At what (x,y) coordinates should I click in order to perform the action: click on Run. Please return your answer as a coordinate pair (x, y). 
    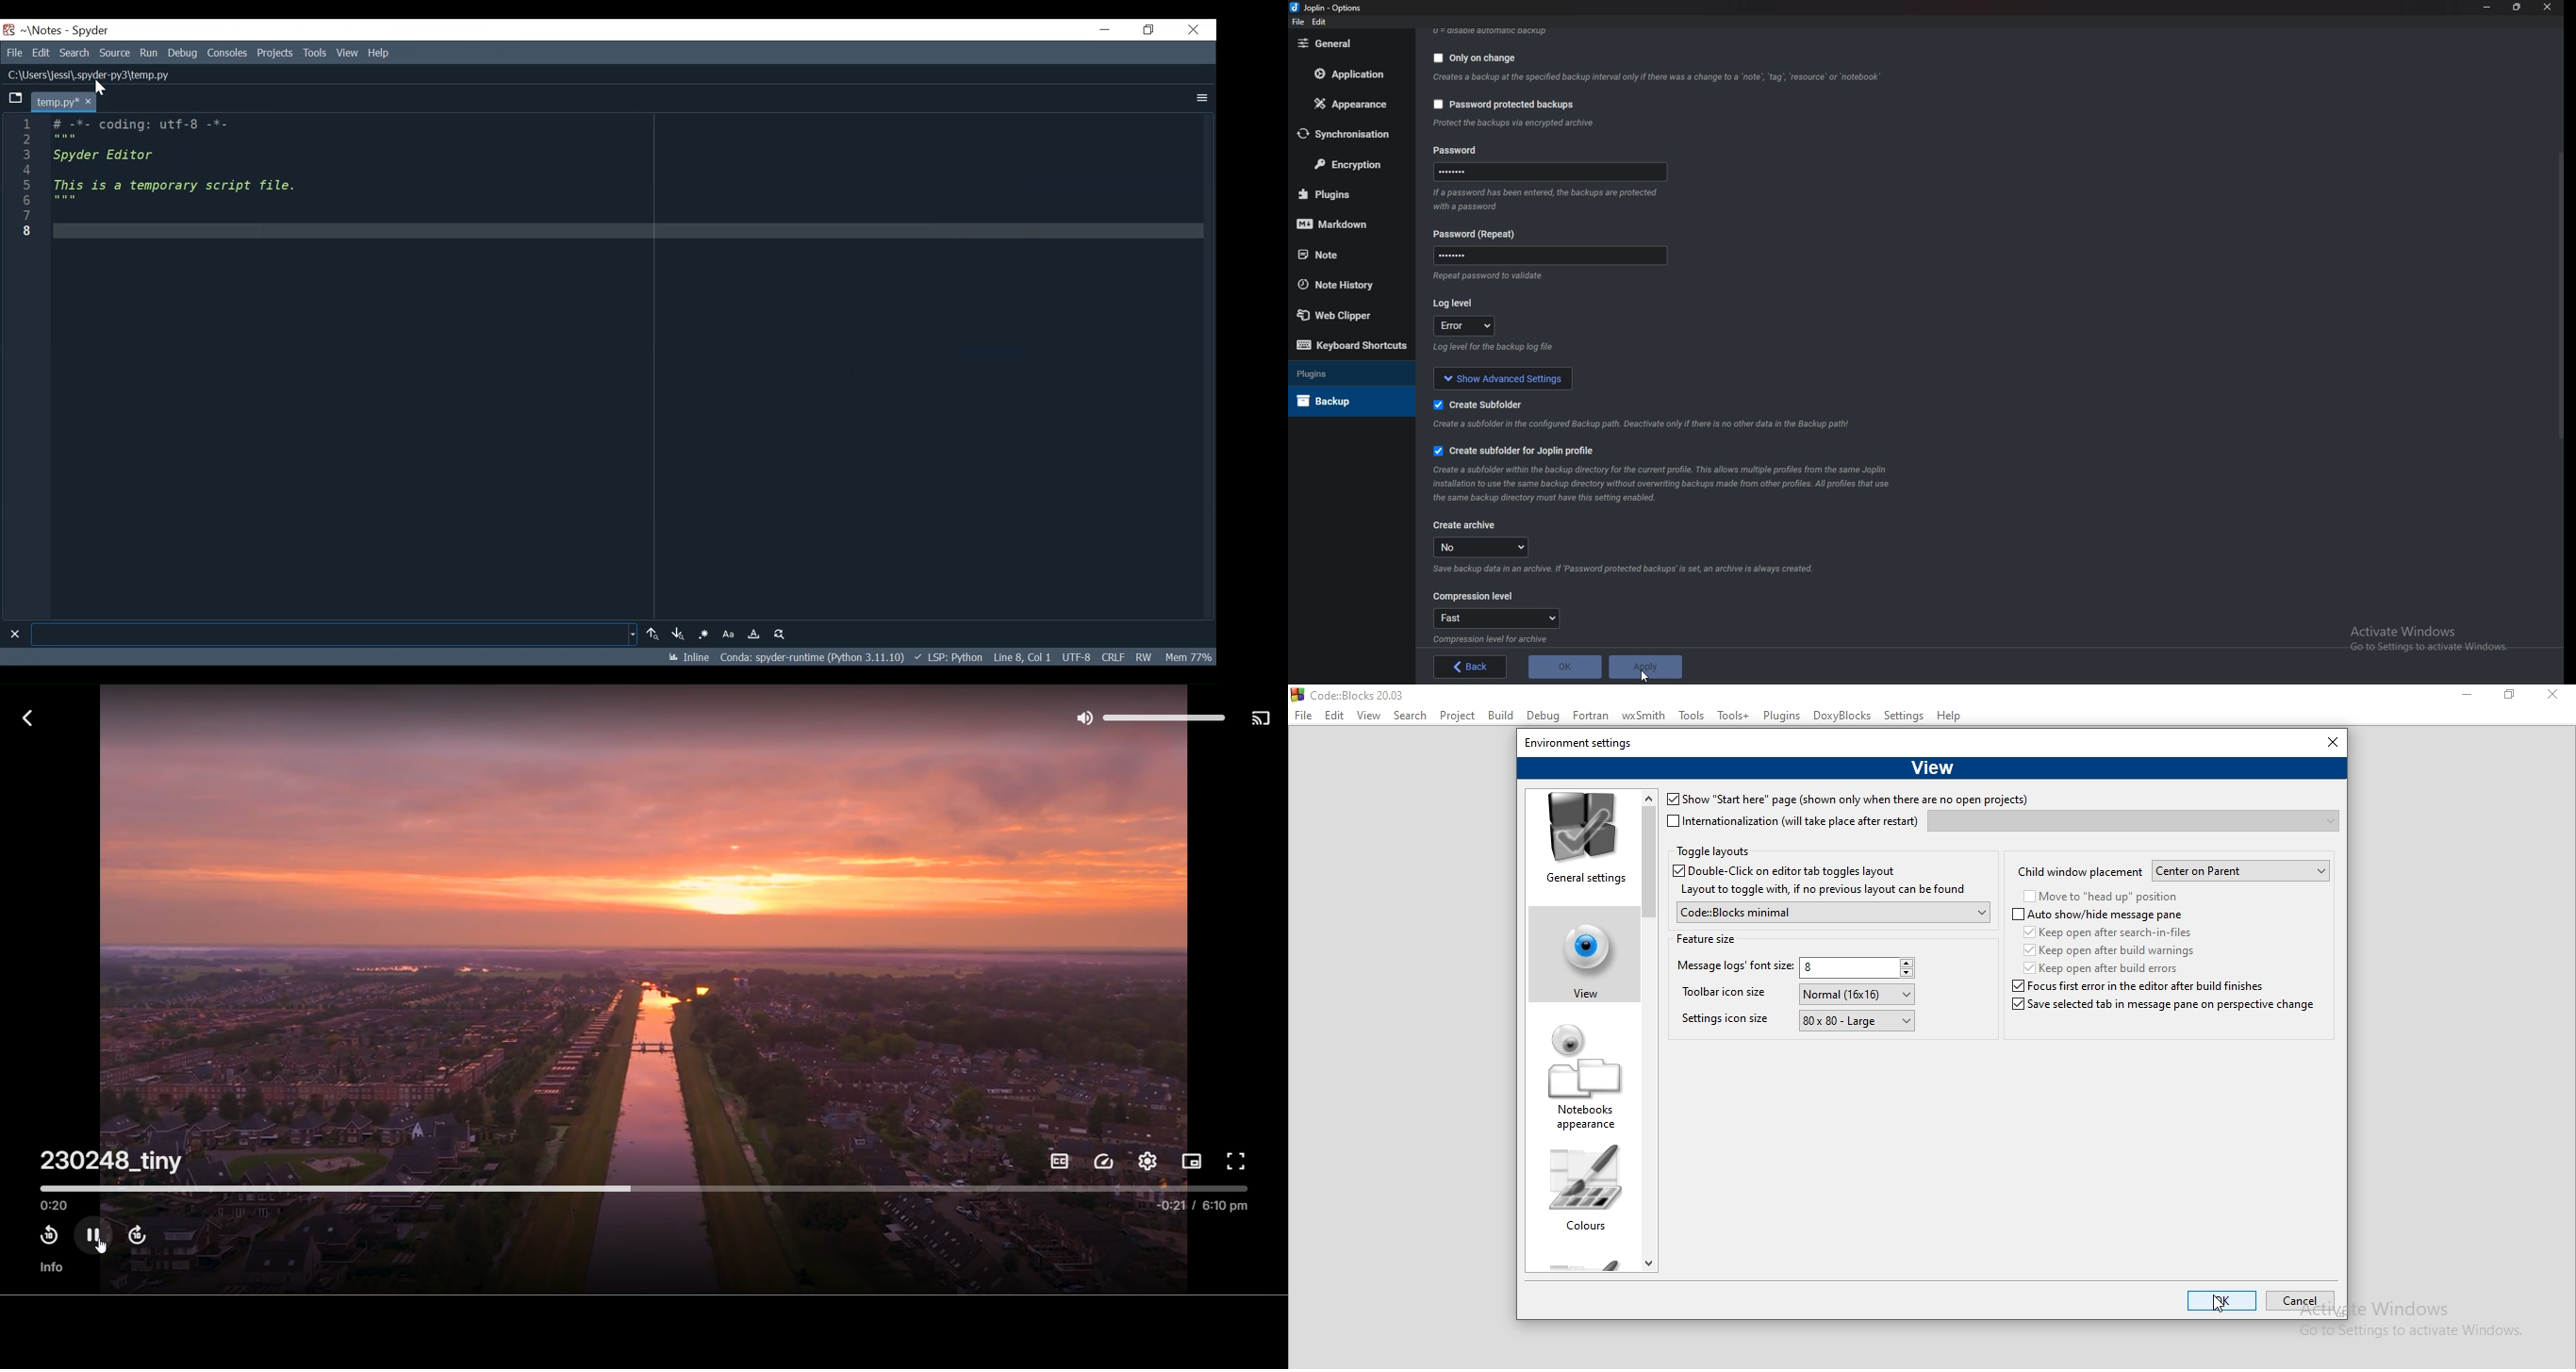
    Looking at the image, I should click on (151, 53).